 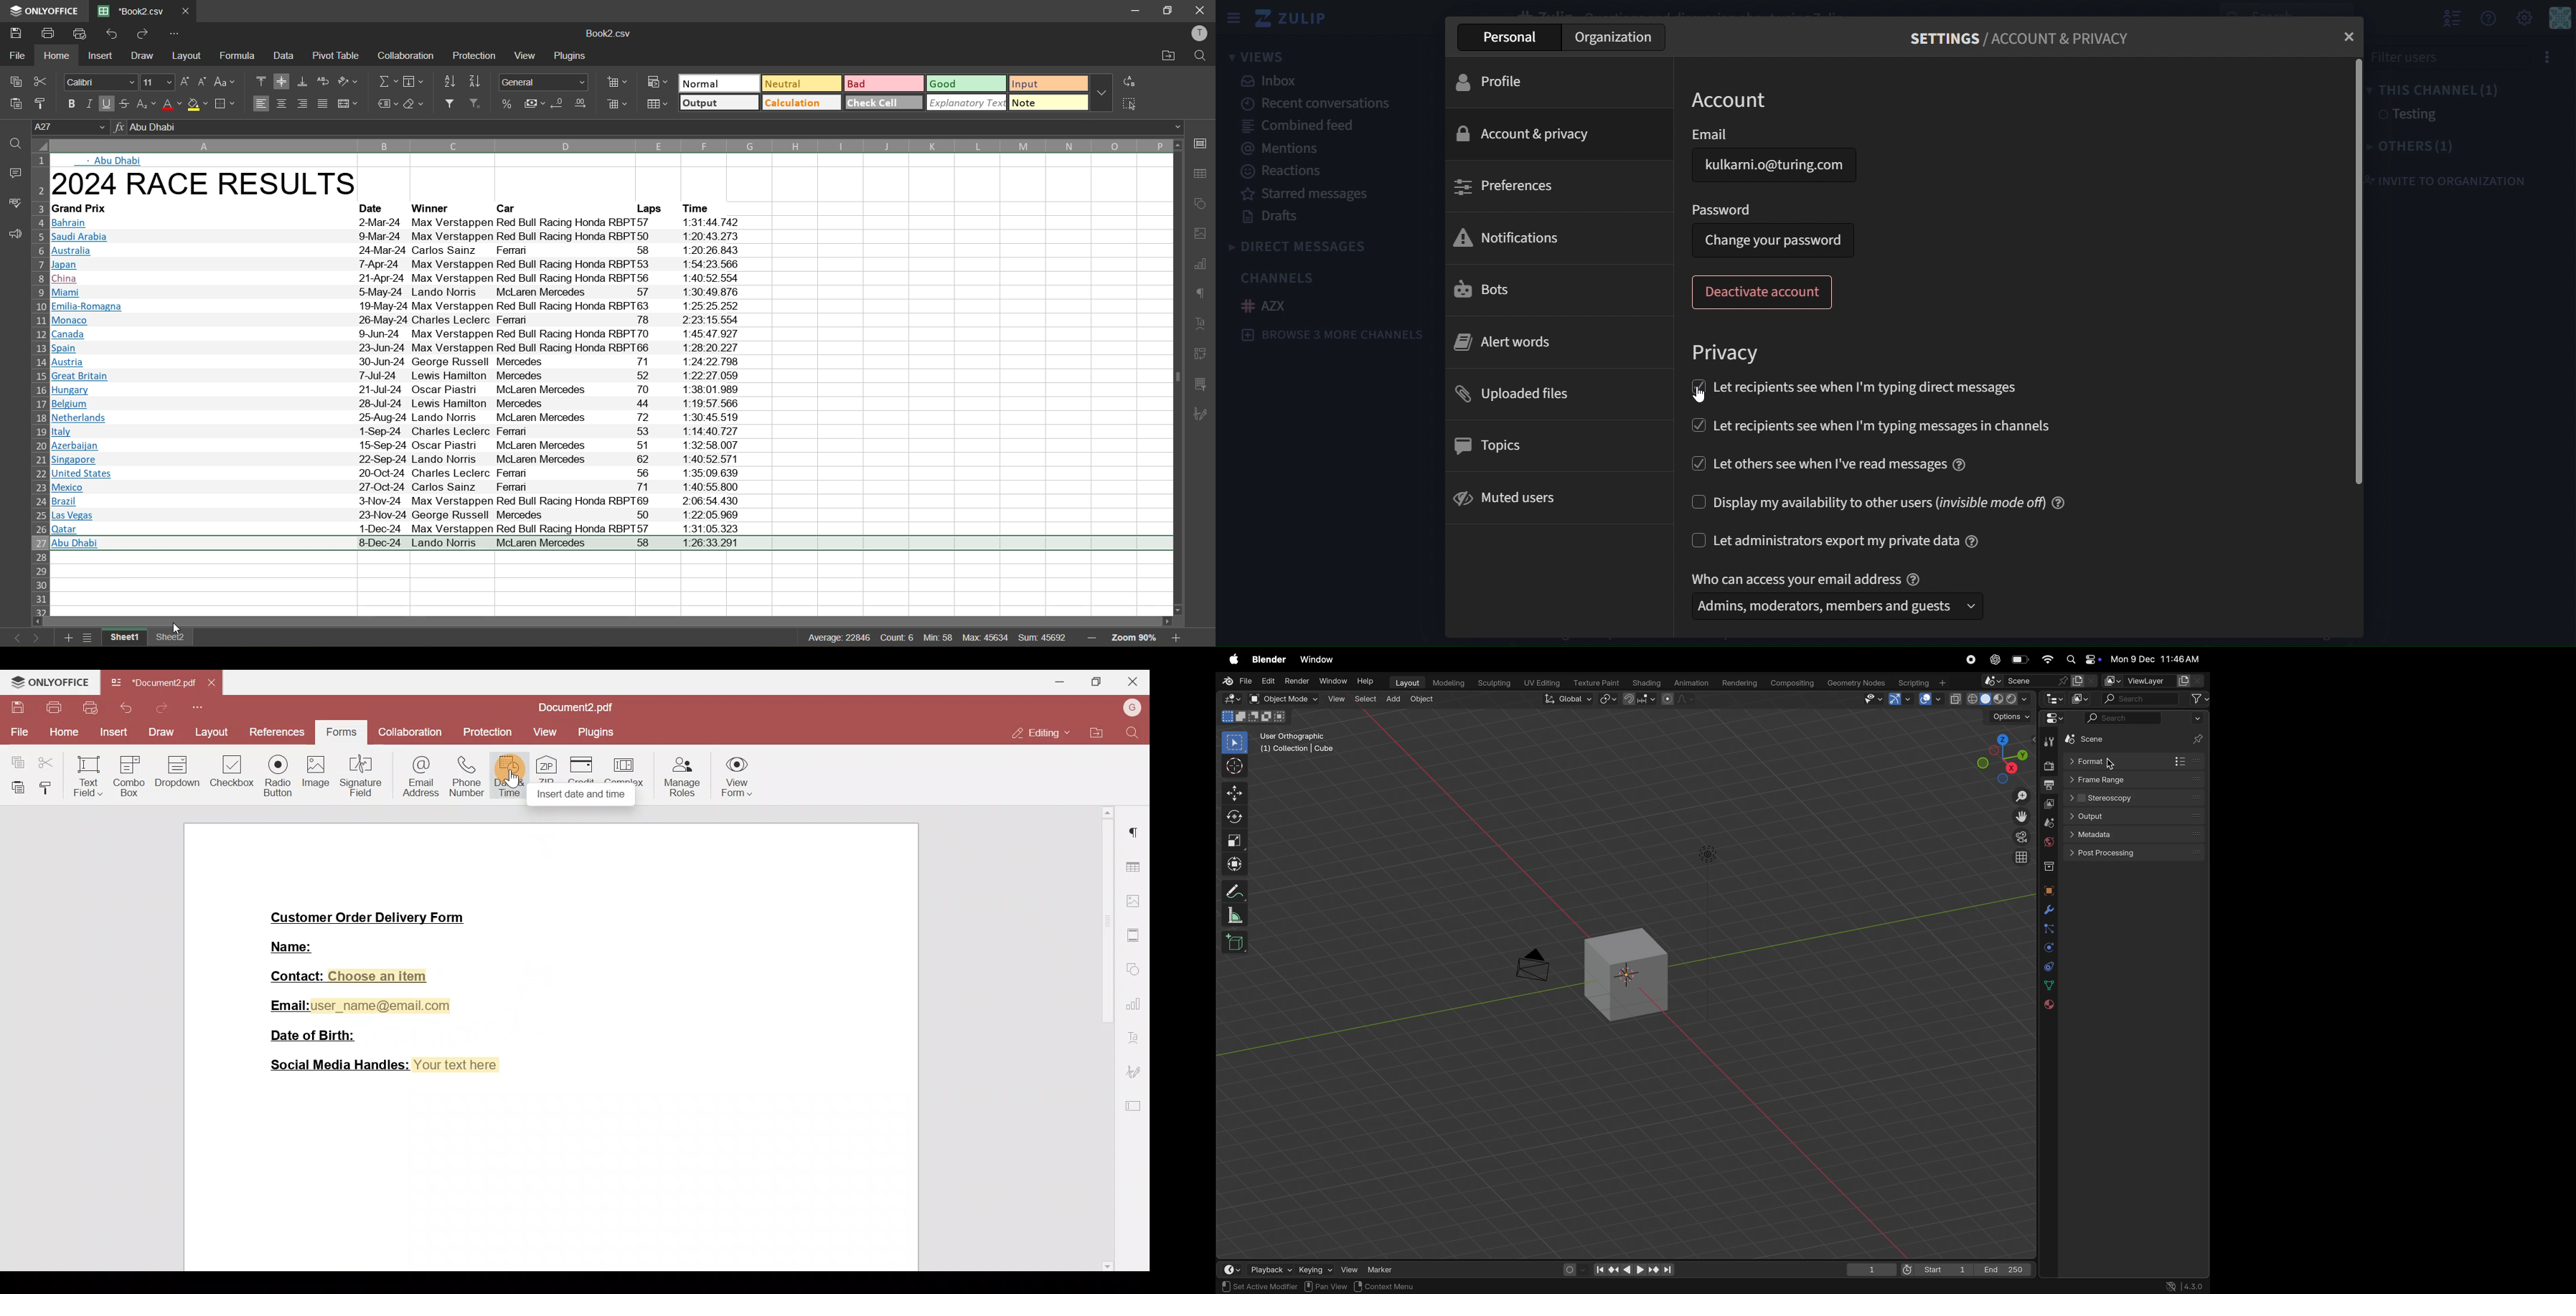 I want to click on heading, so click(x=212, y=185).